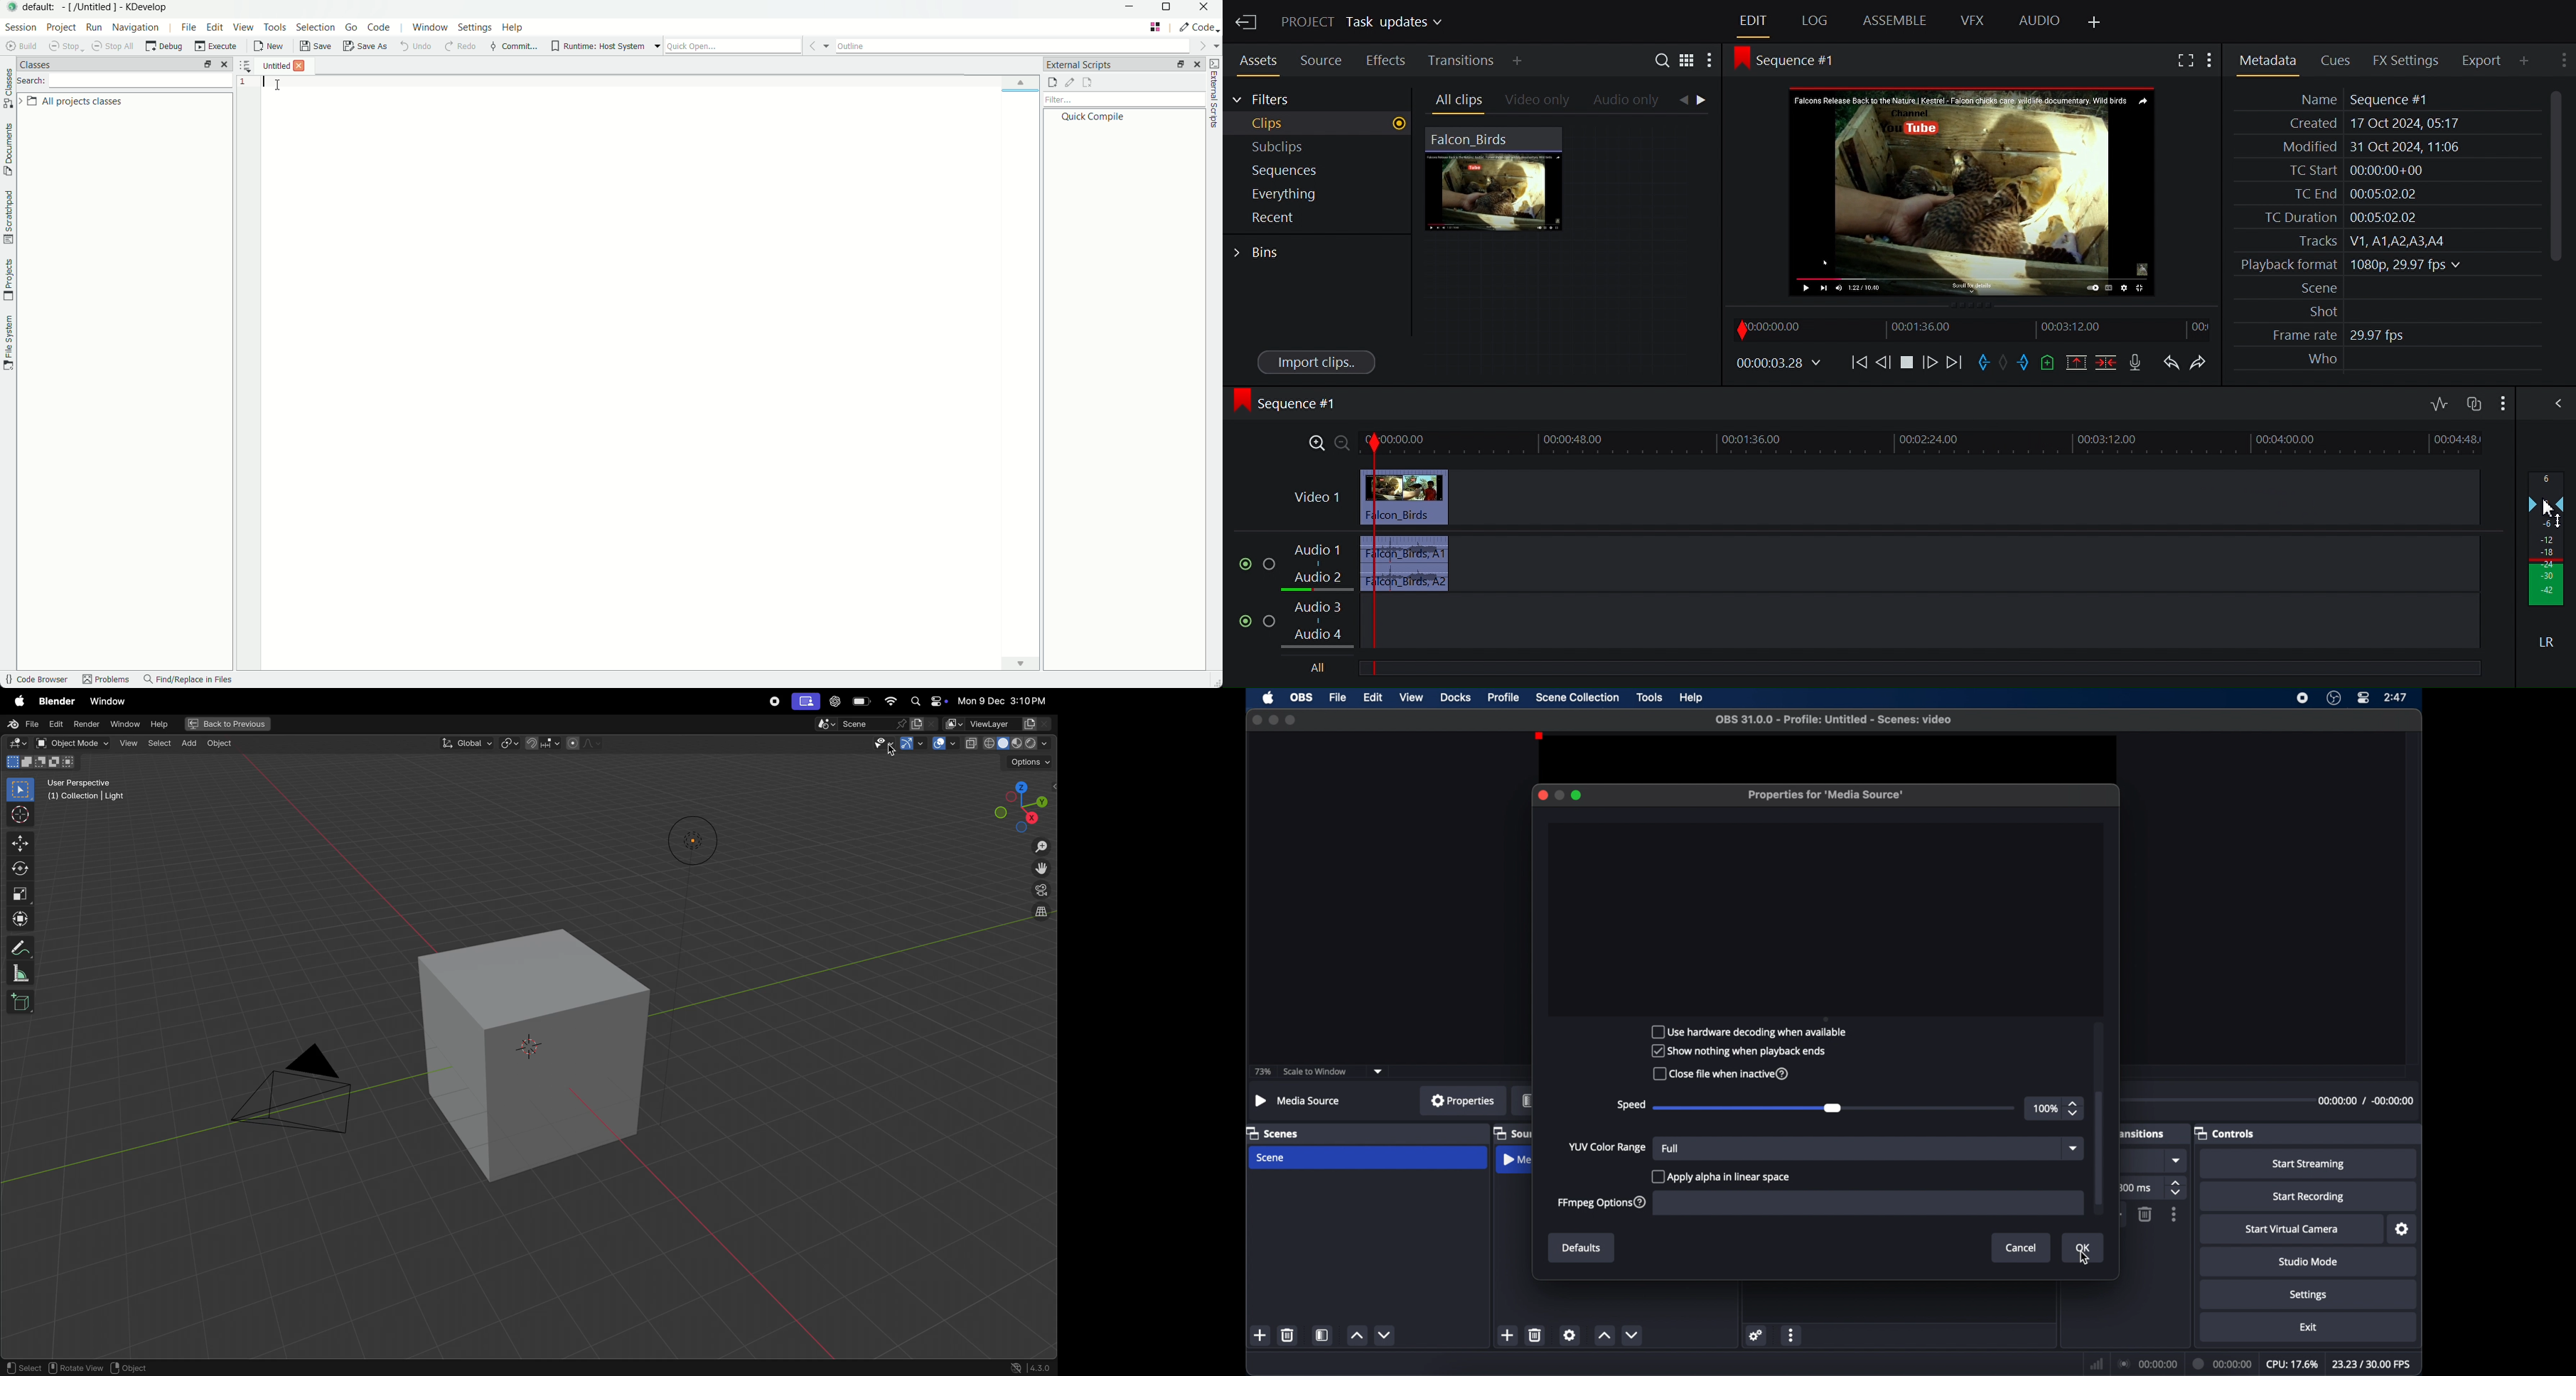 Image resolution: width=2576 pixels, height=1400 pixels. Describe the element at coordinates (2183, 59) in the screenshot. I see `Fullscreen` at that location.